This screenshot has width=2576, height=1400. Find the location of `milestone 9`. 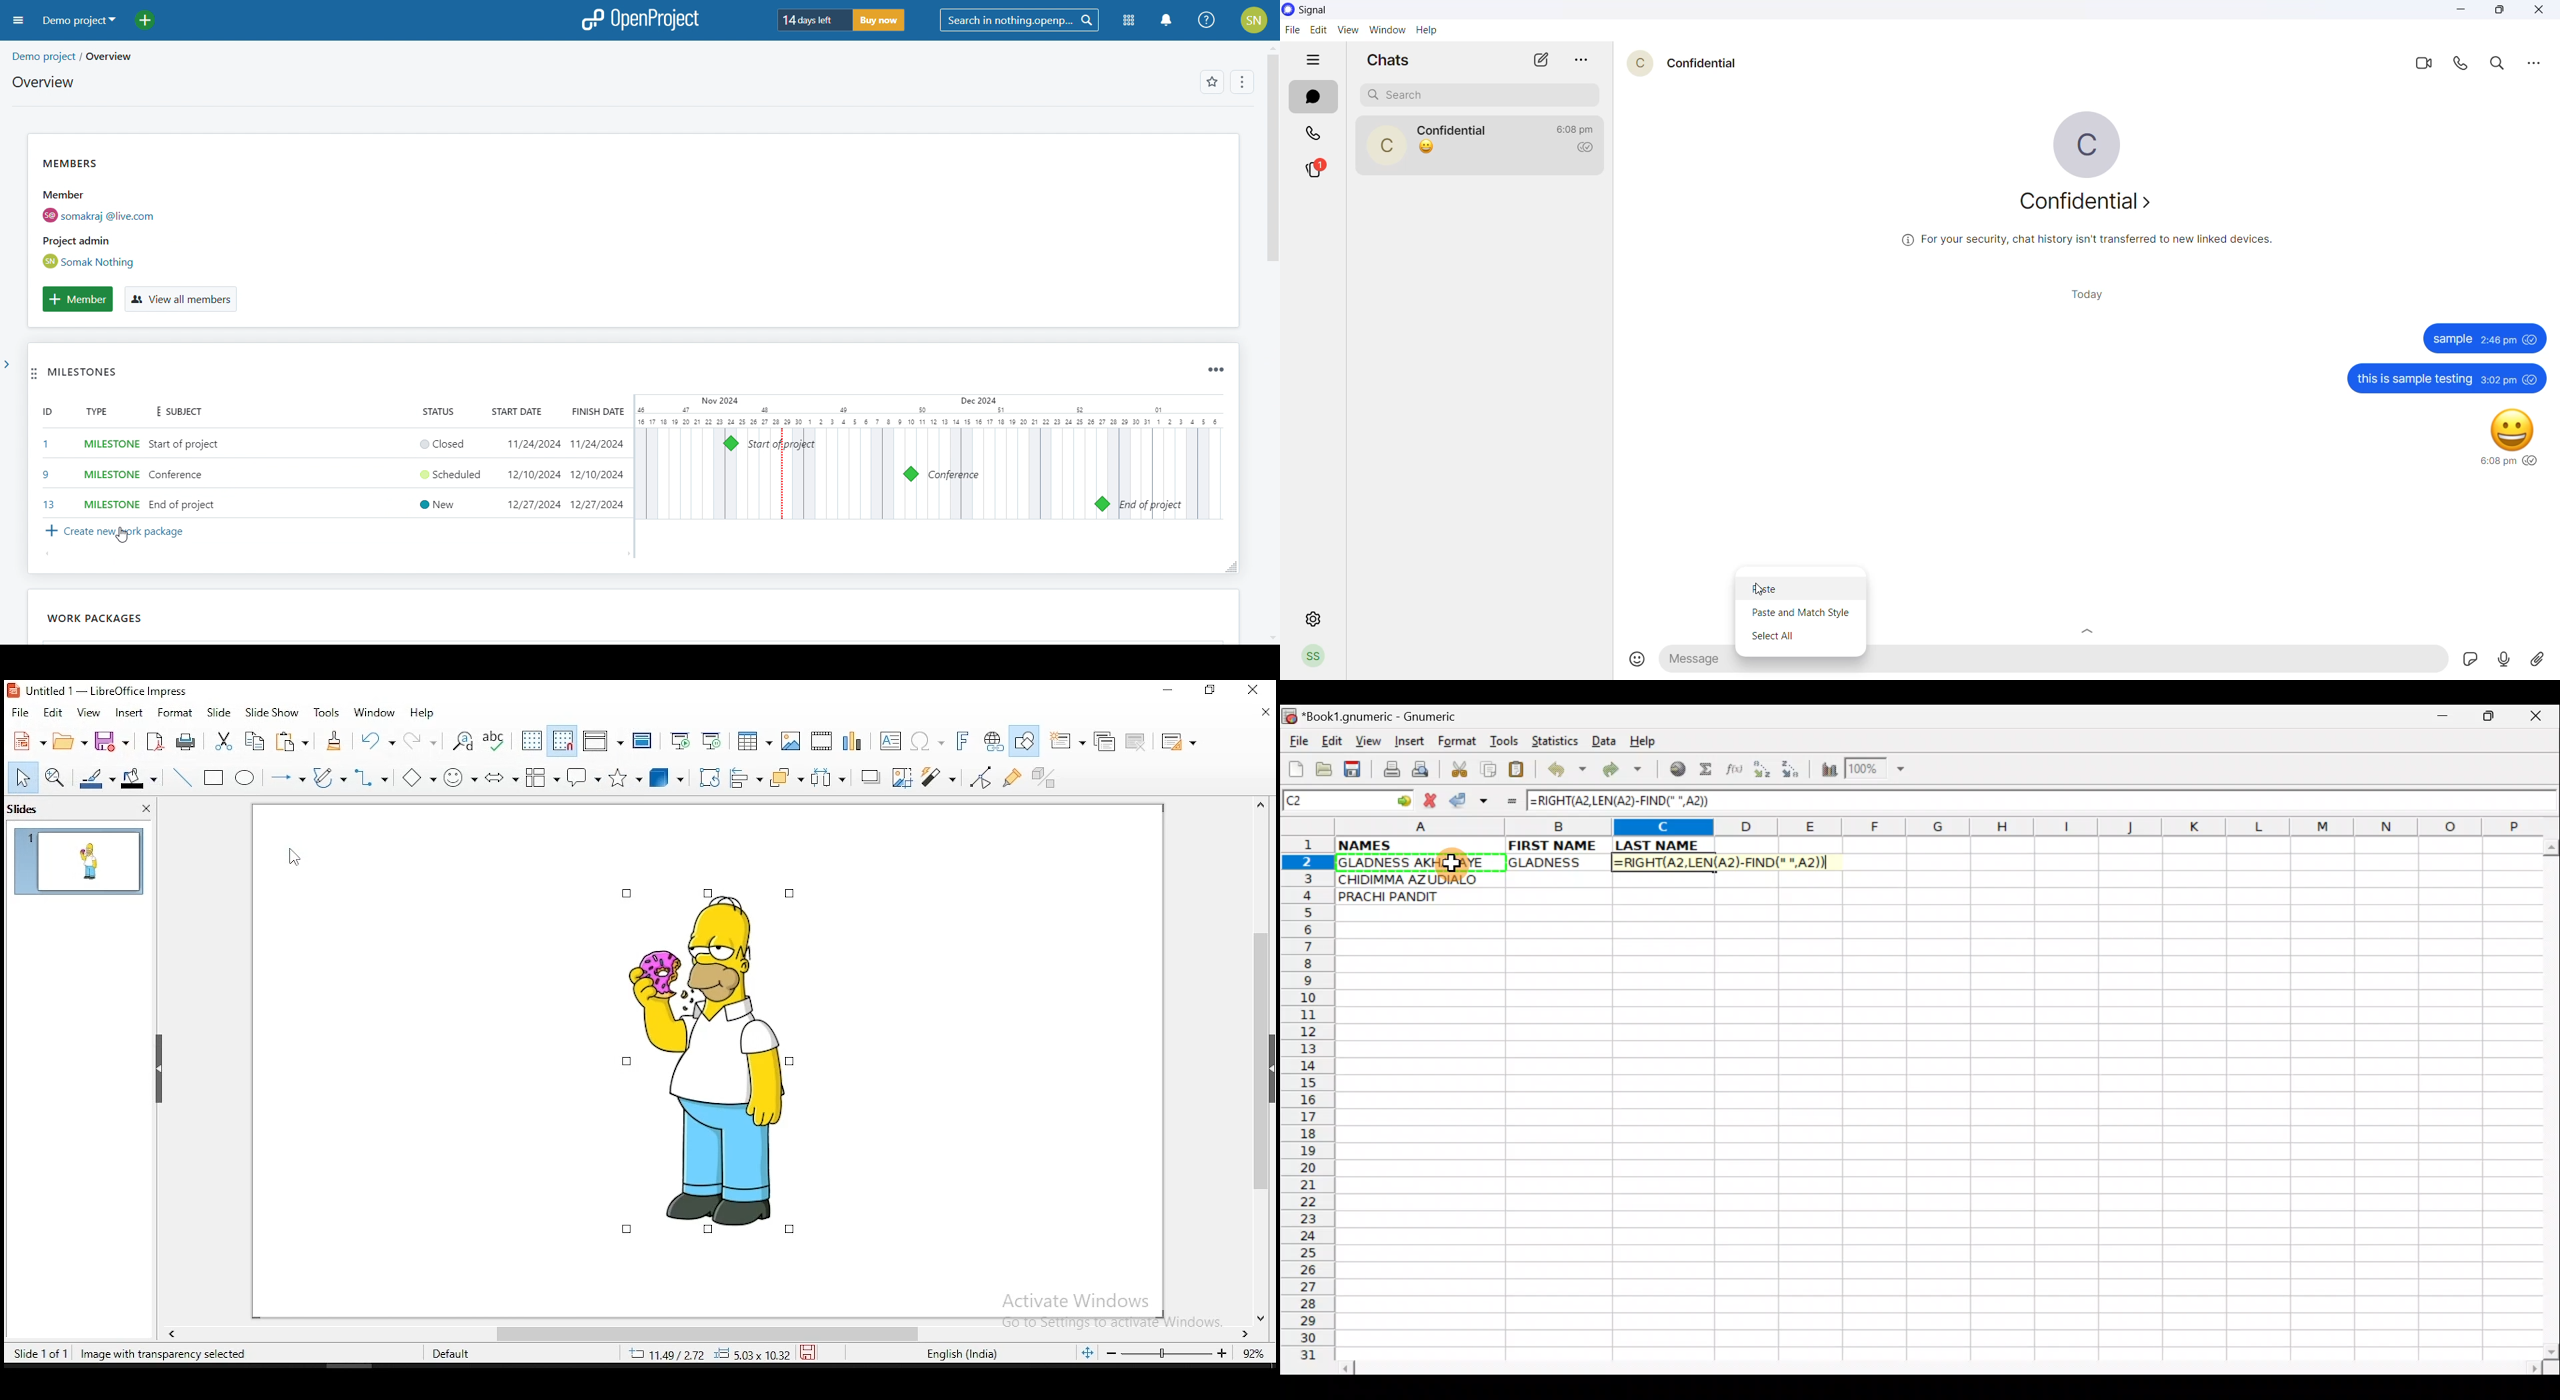

milestone 9 is located at coordinates (911, 475).